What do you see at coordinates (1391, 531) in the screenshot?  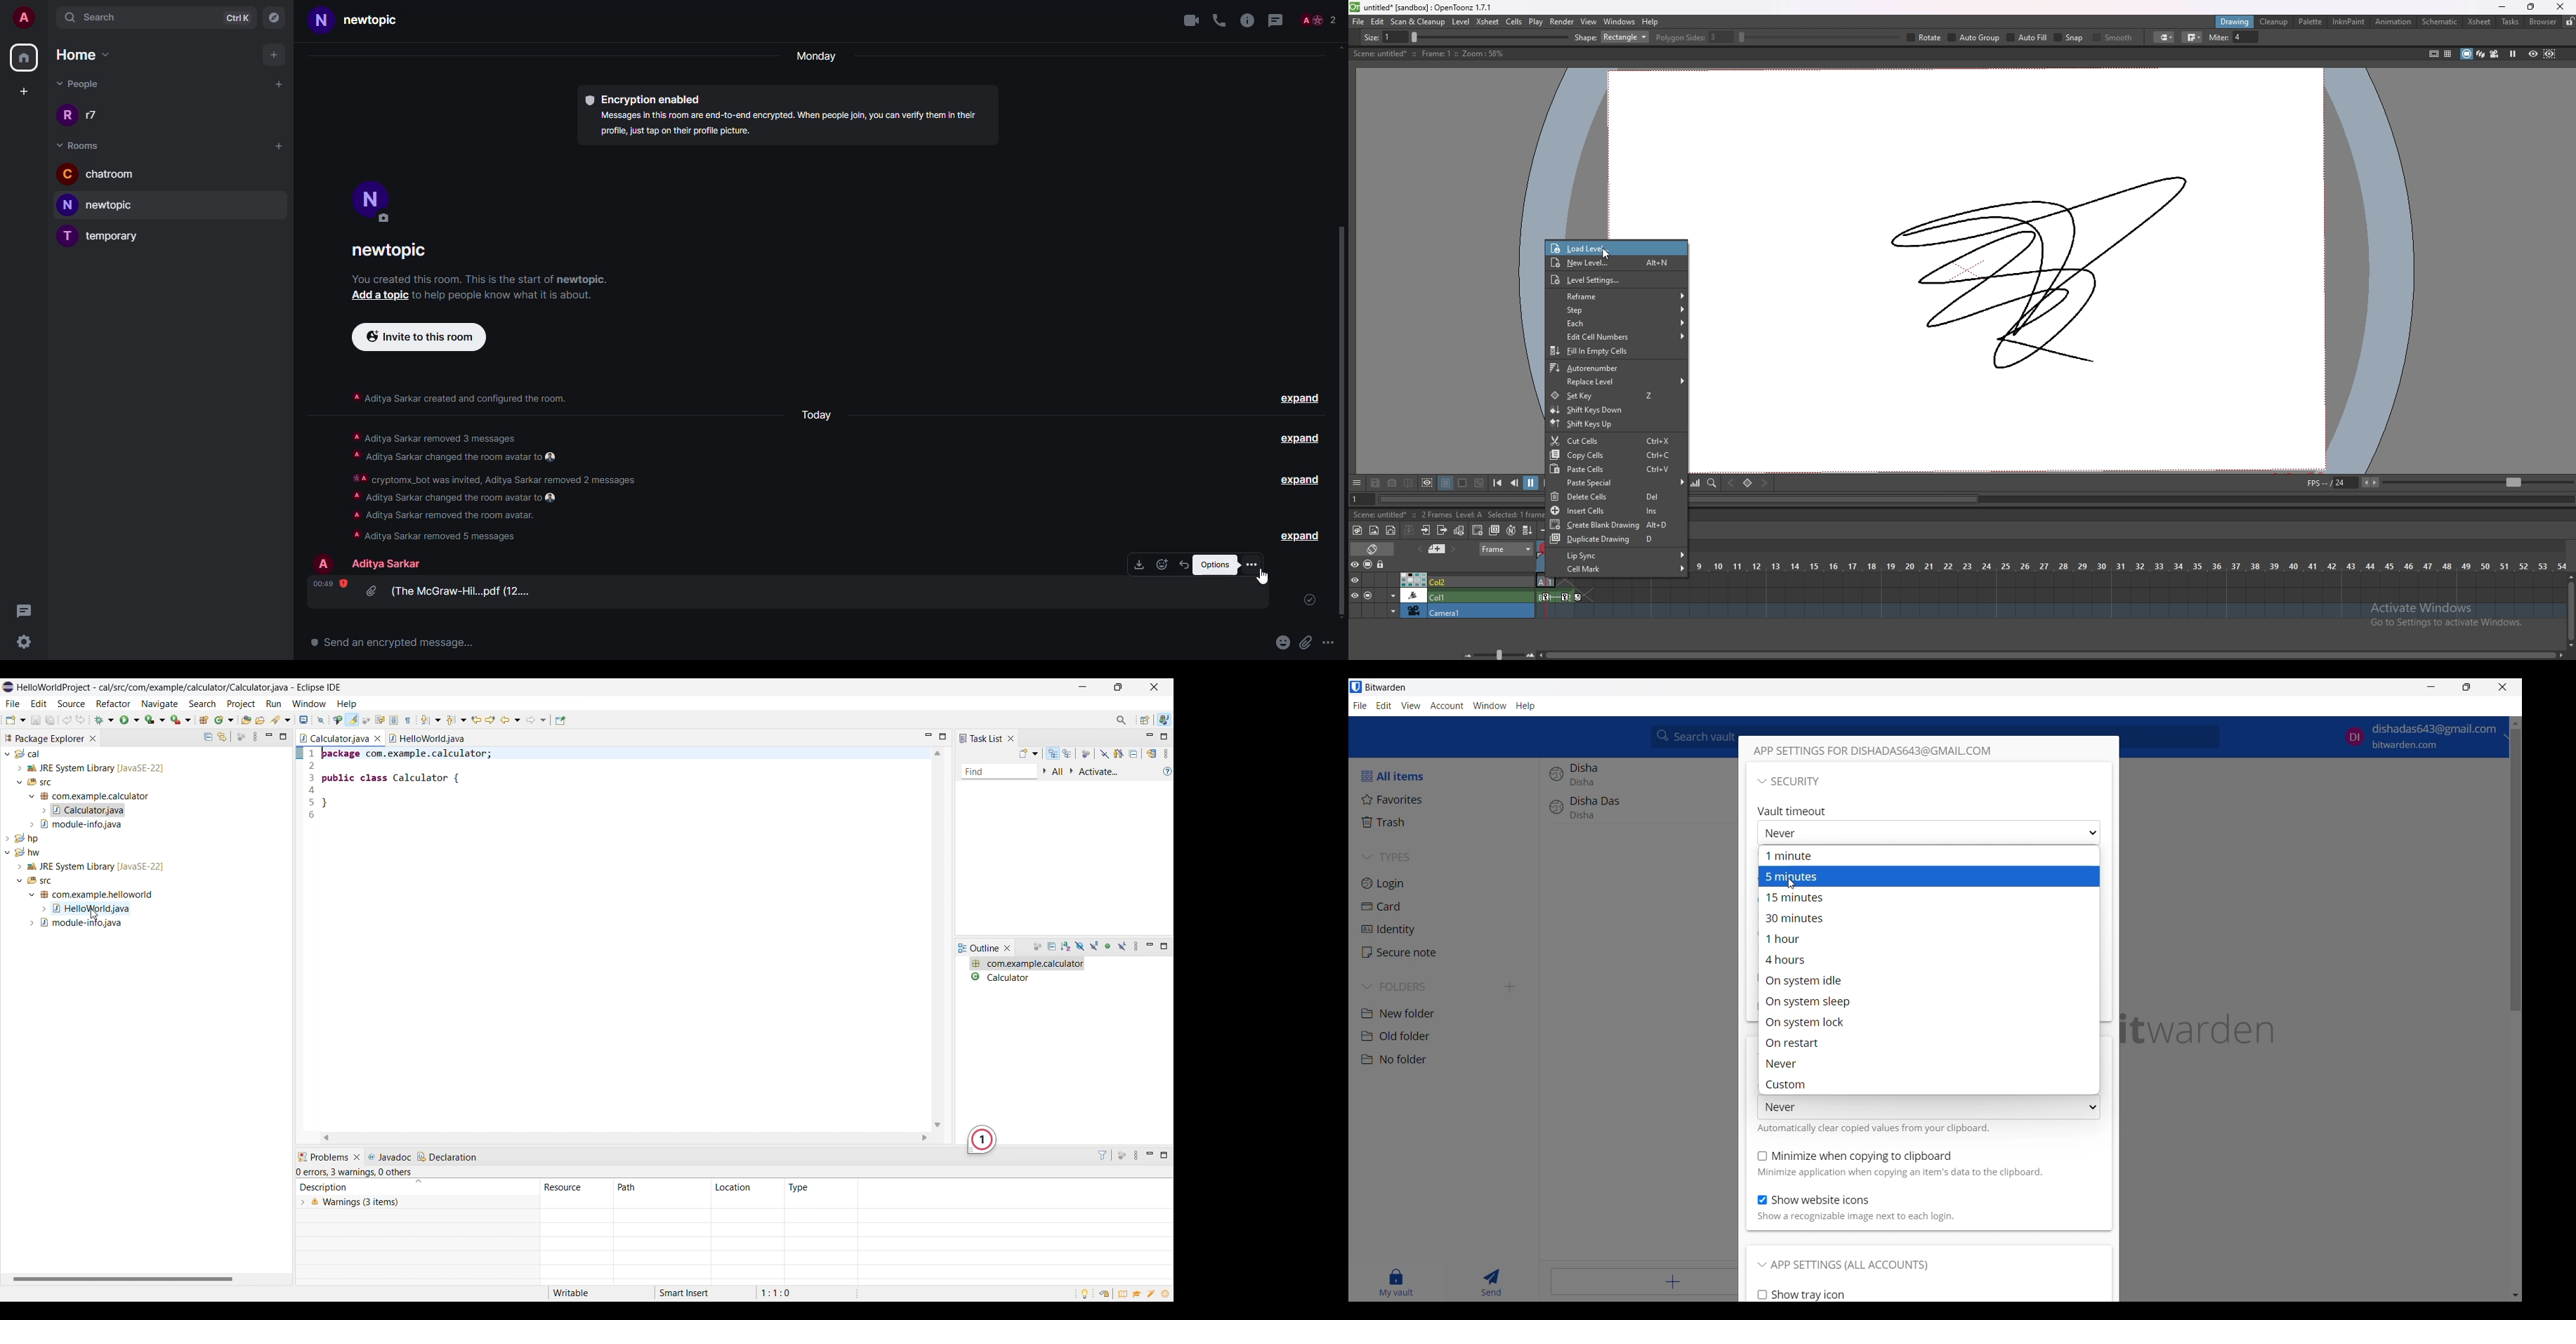 I see `new vector level` at bounding box center [1391, 531].